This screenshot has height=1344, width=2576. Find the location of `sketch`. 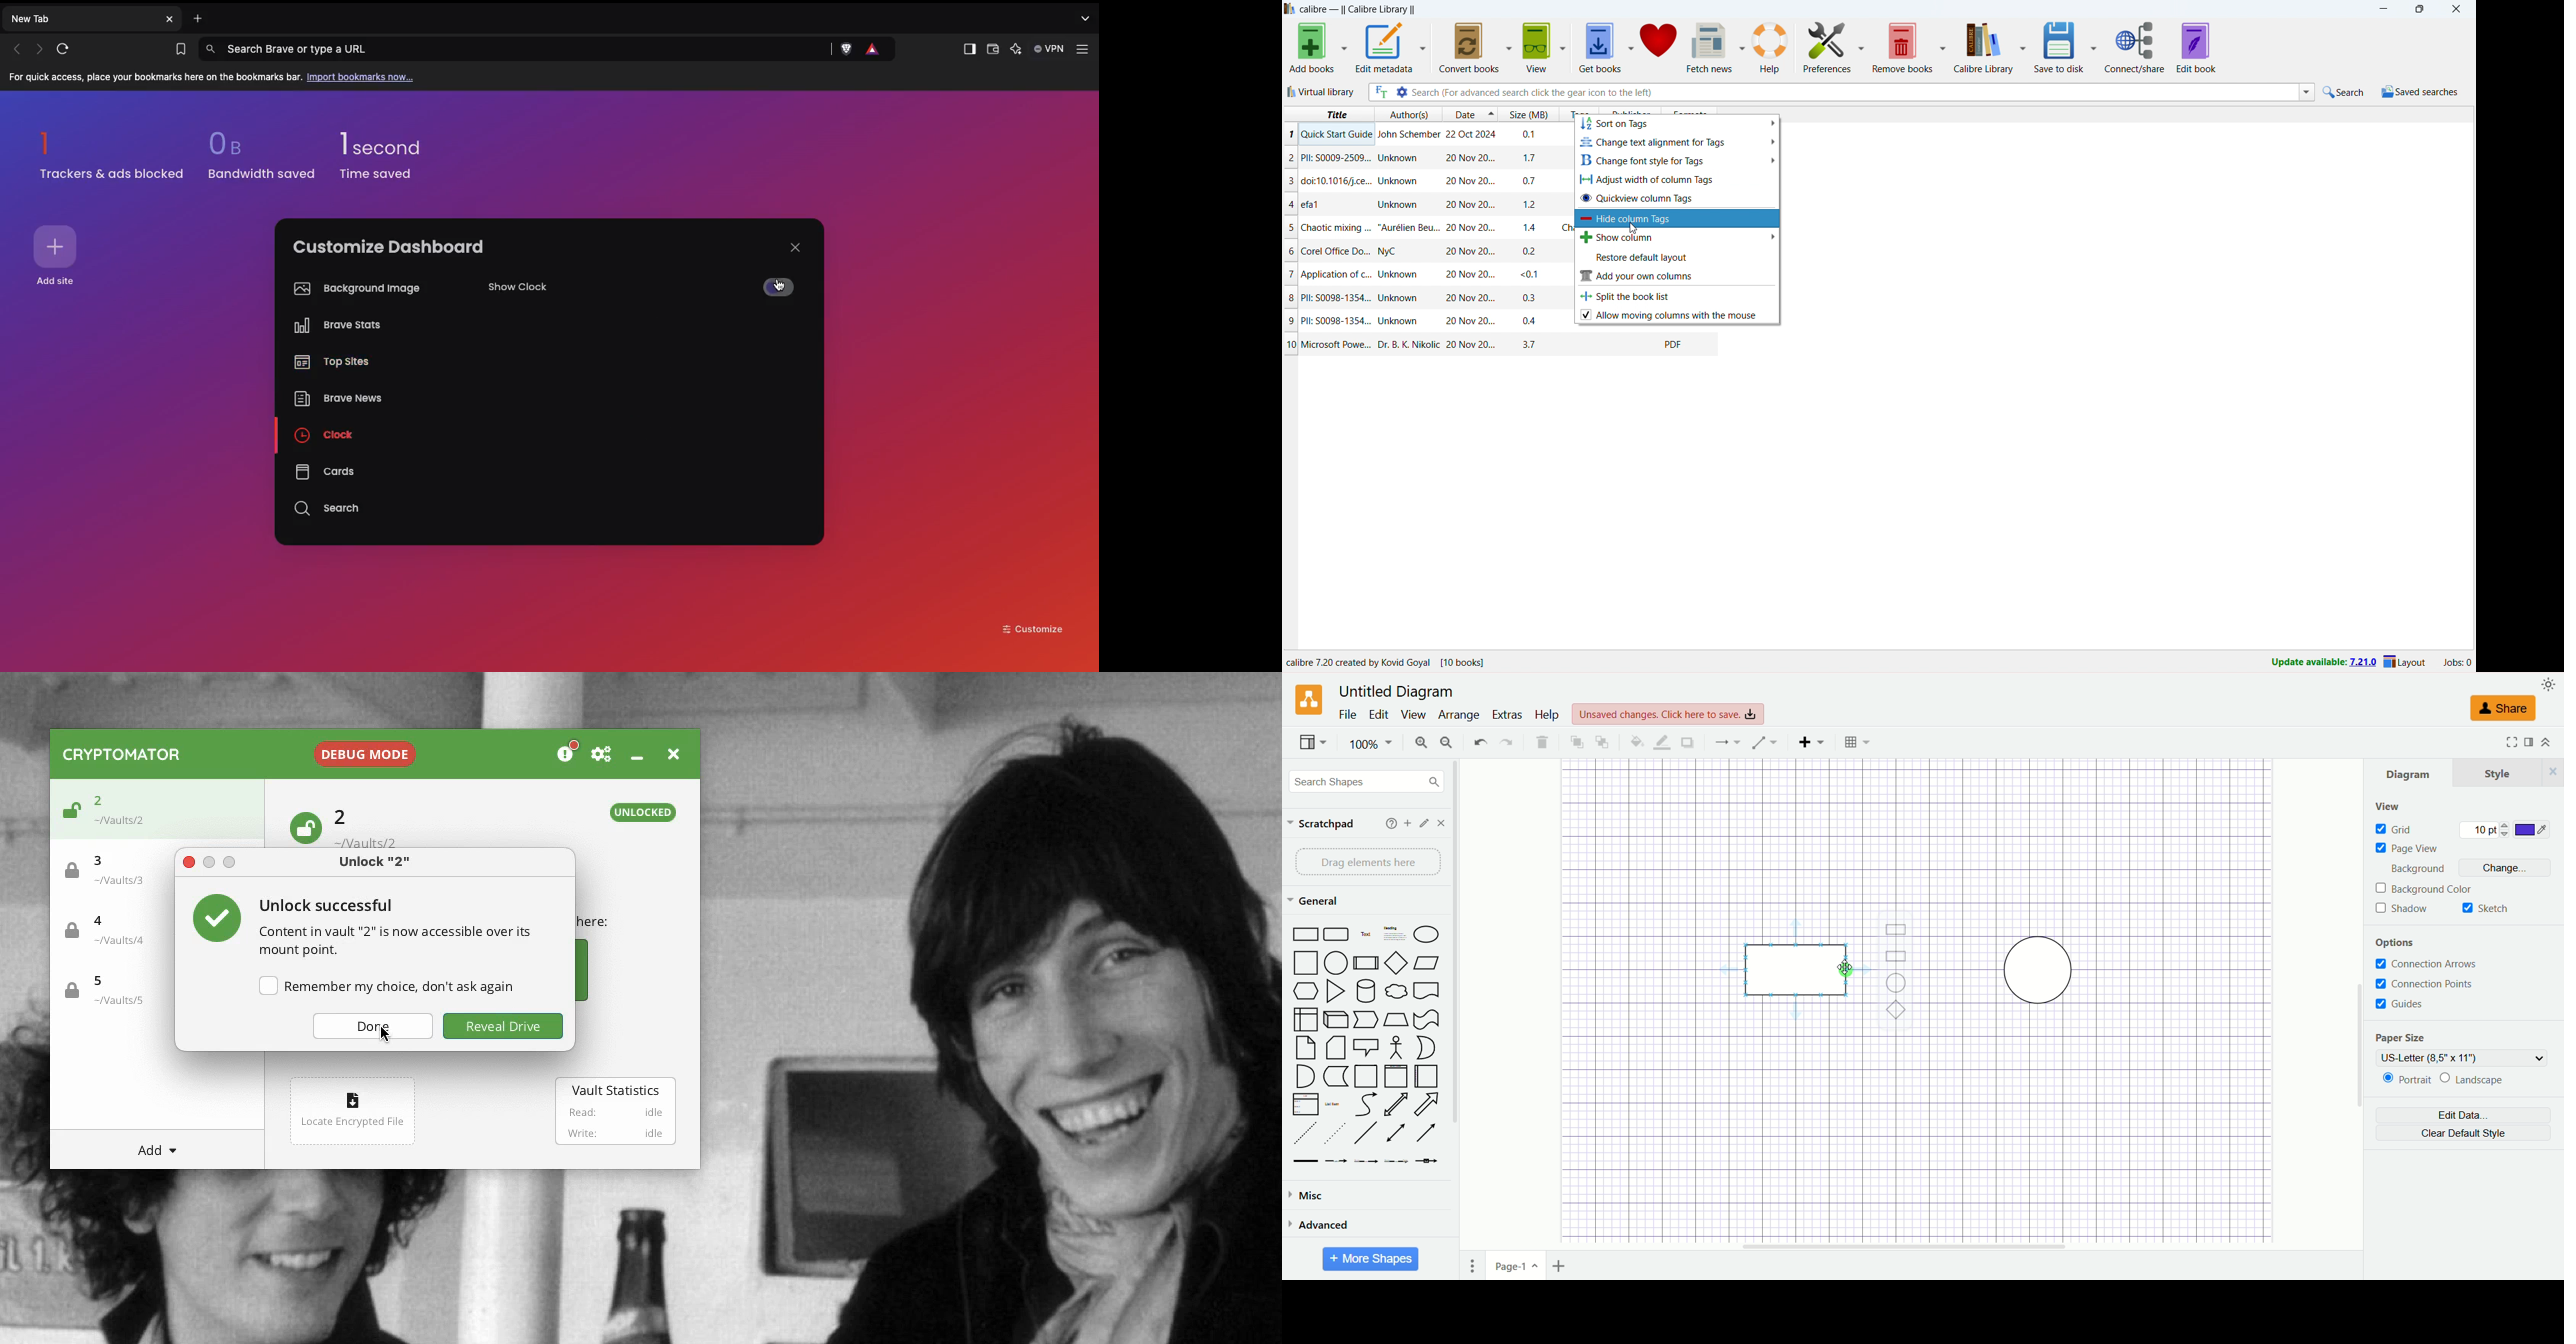

sketch is located at coordinates (2485, 908).